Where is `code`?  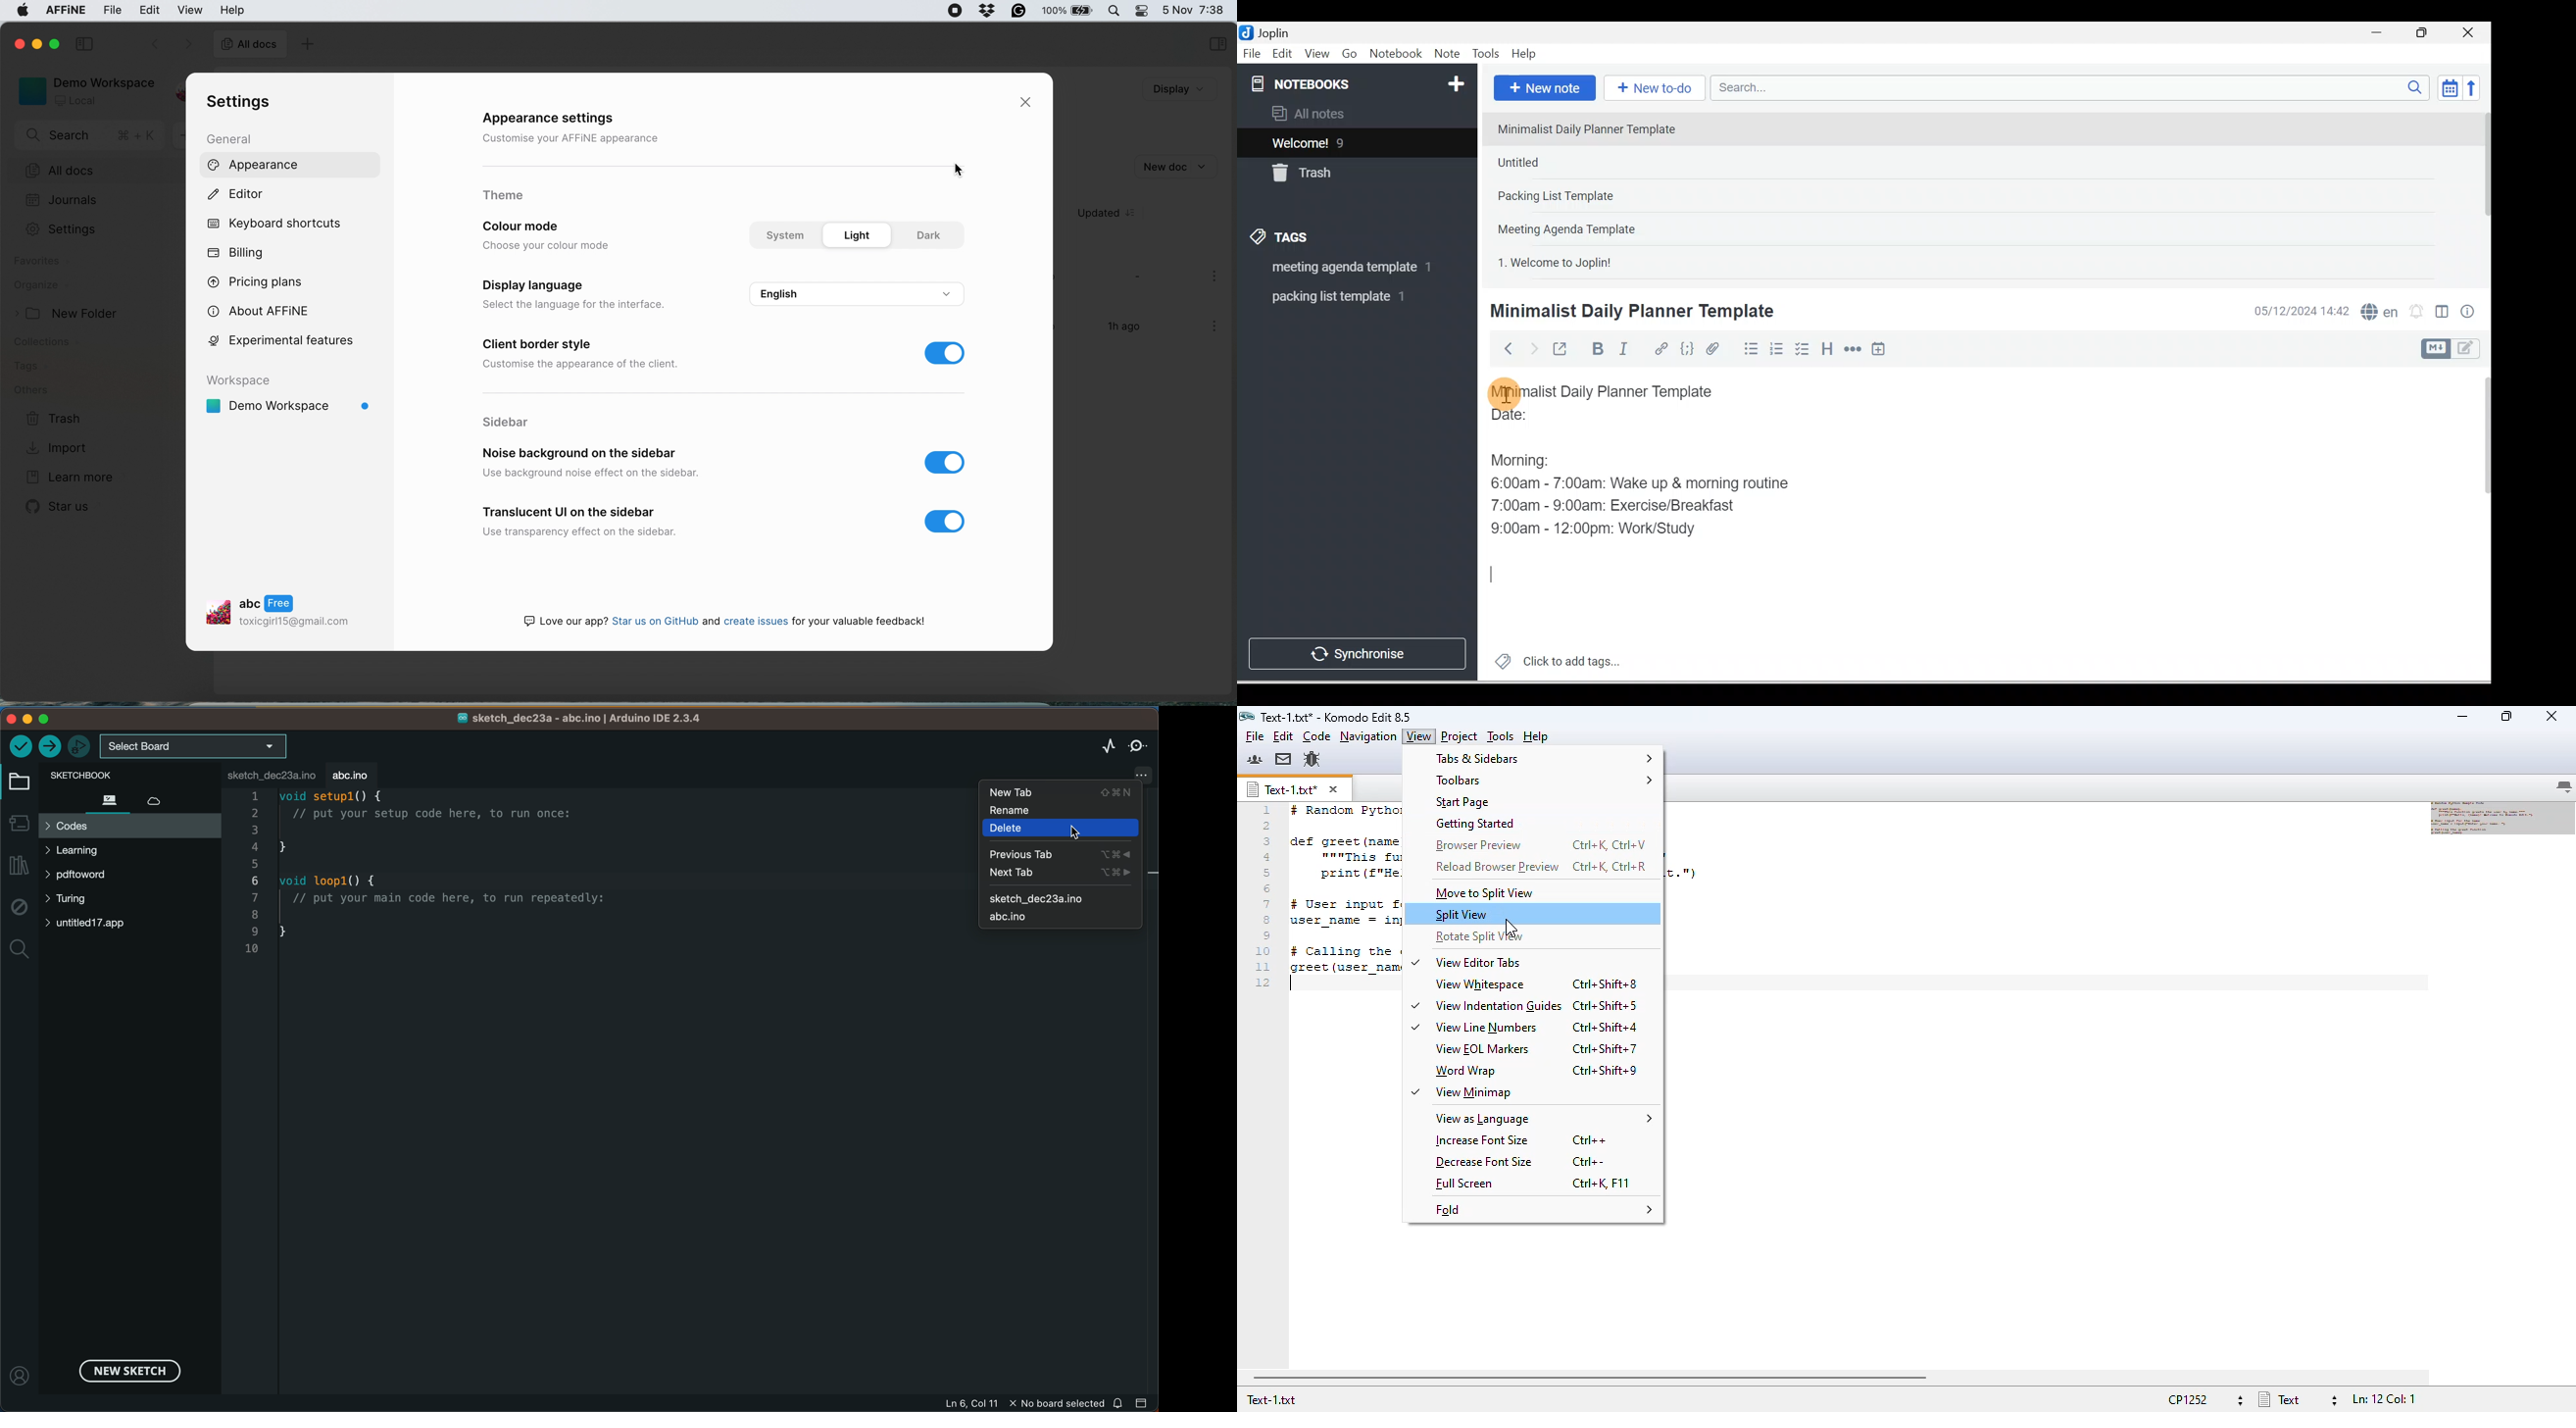 code is located at coordinates (1316, 736).